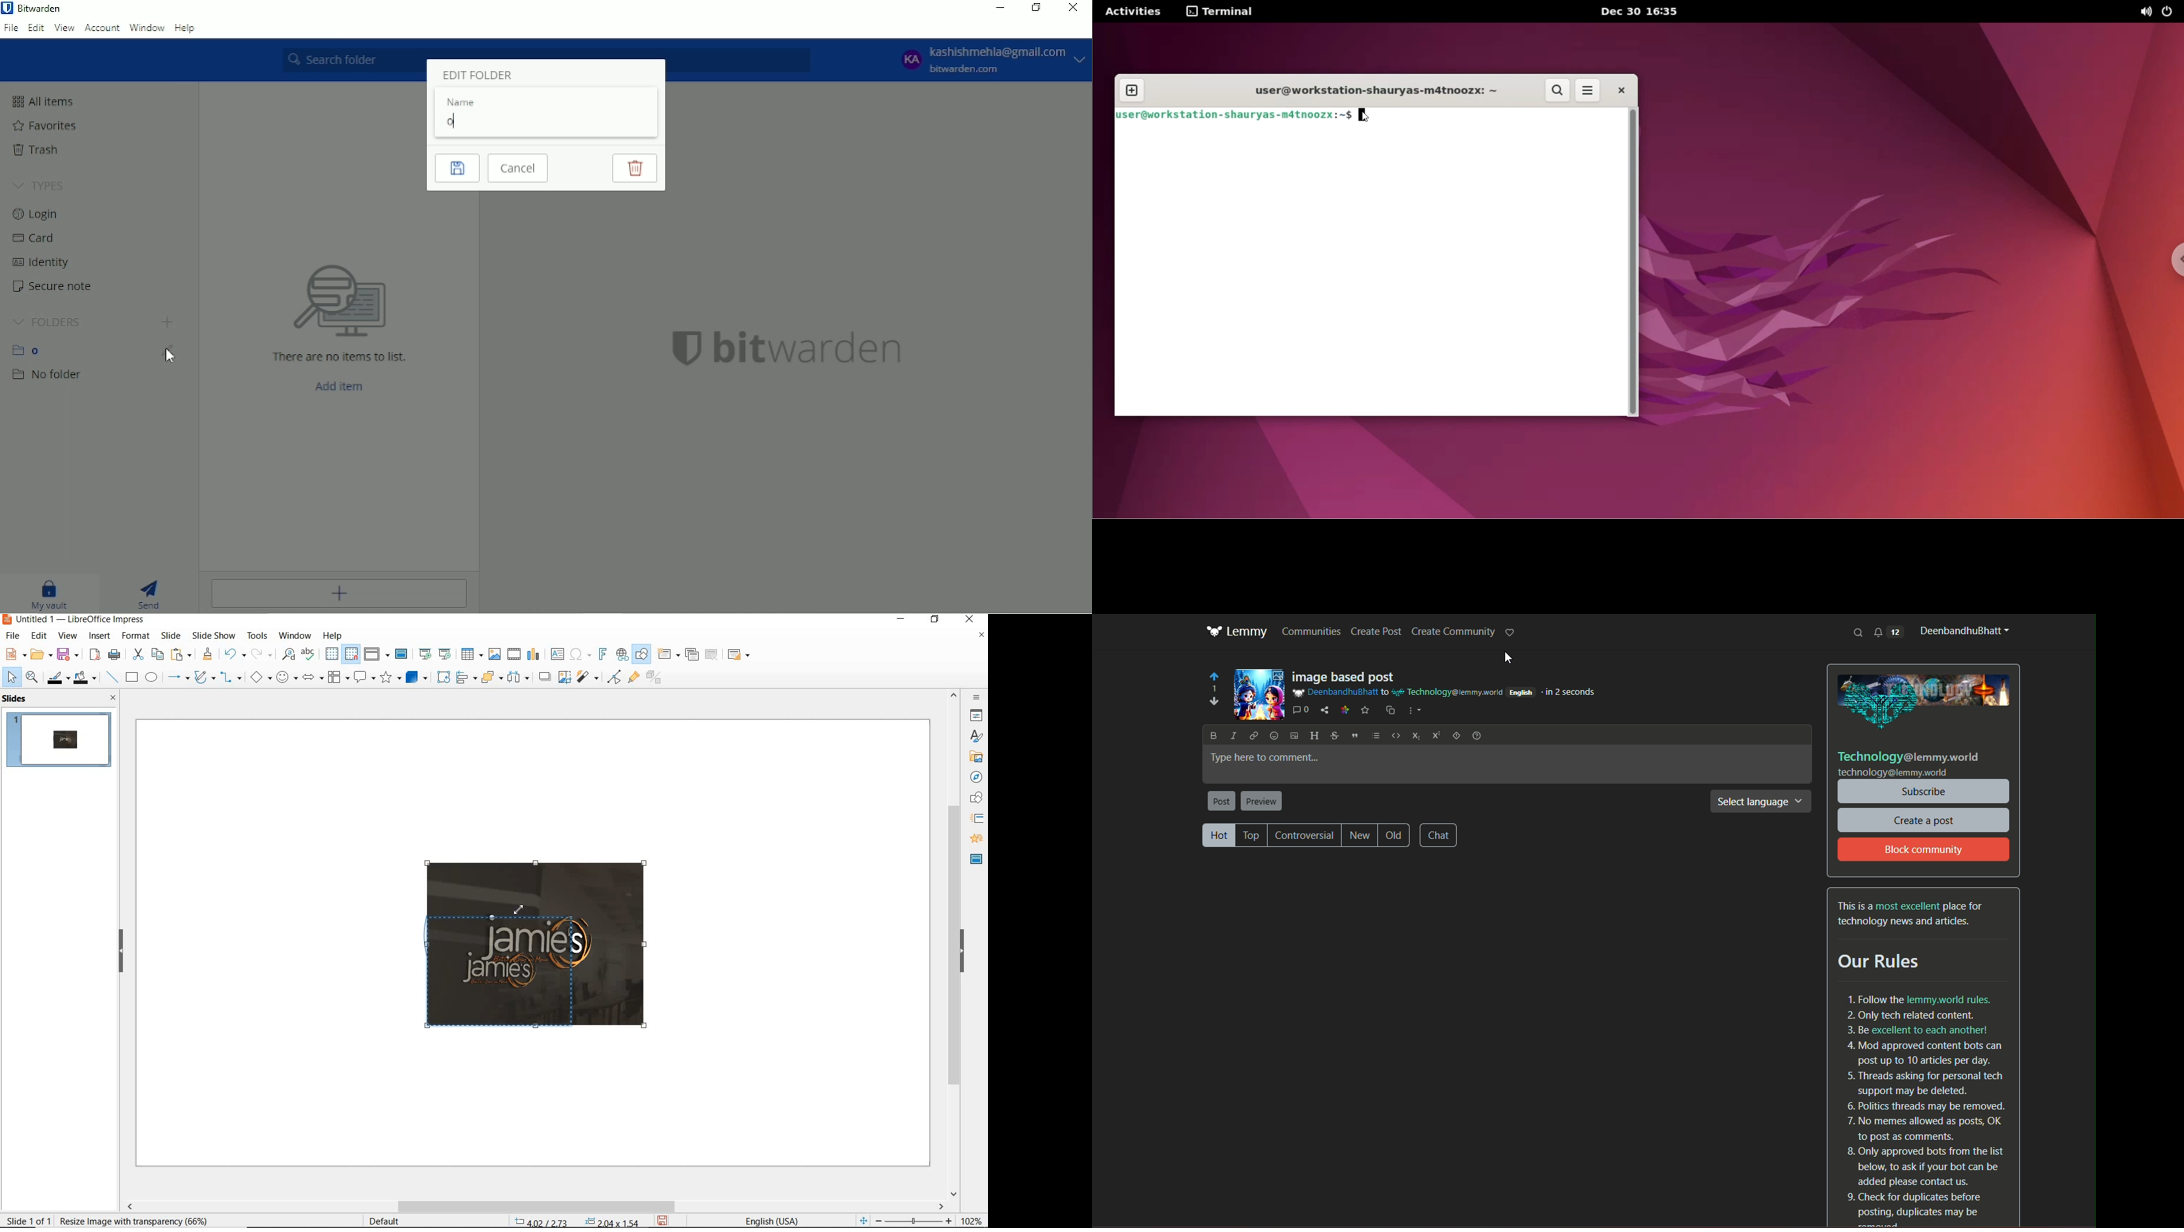  Describe the element at coordinates (61, 741) in the screenshot. I see `slide 1` at that location.